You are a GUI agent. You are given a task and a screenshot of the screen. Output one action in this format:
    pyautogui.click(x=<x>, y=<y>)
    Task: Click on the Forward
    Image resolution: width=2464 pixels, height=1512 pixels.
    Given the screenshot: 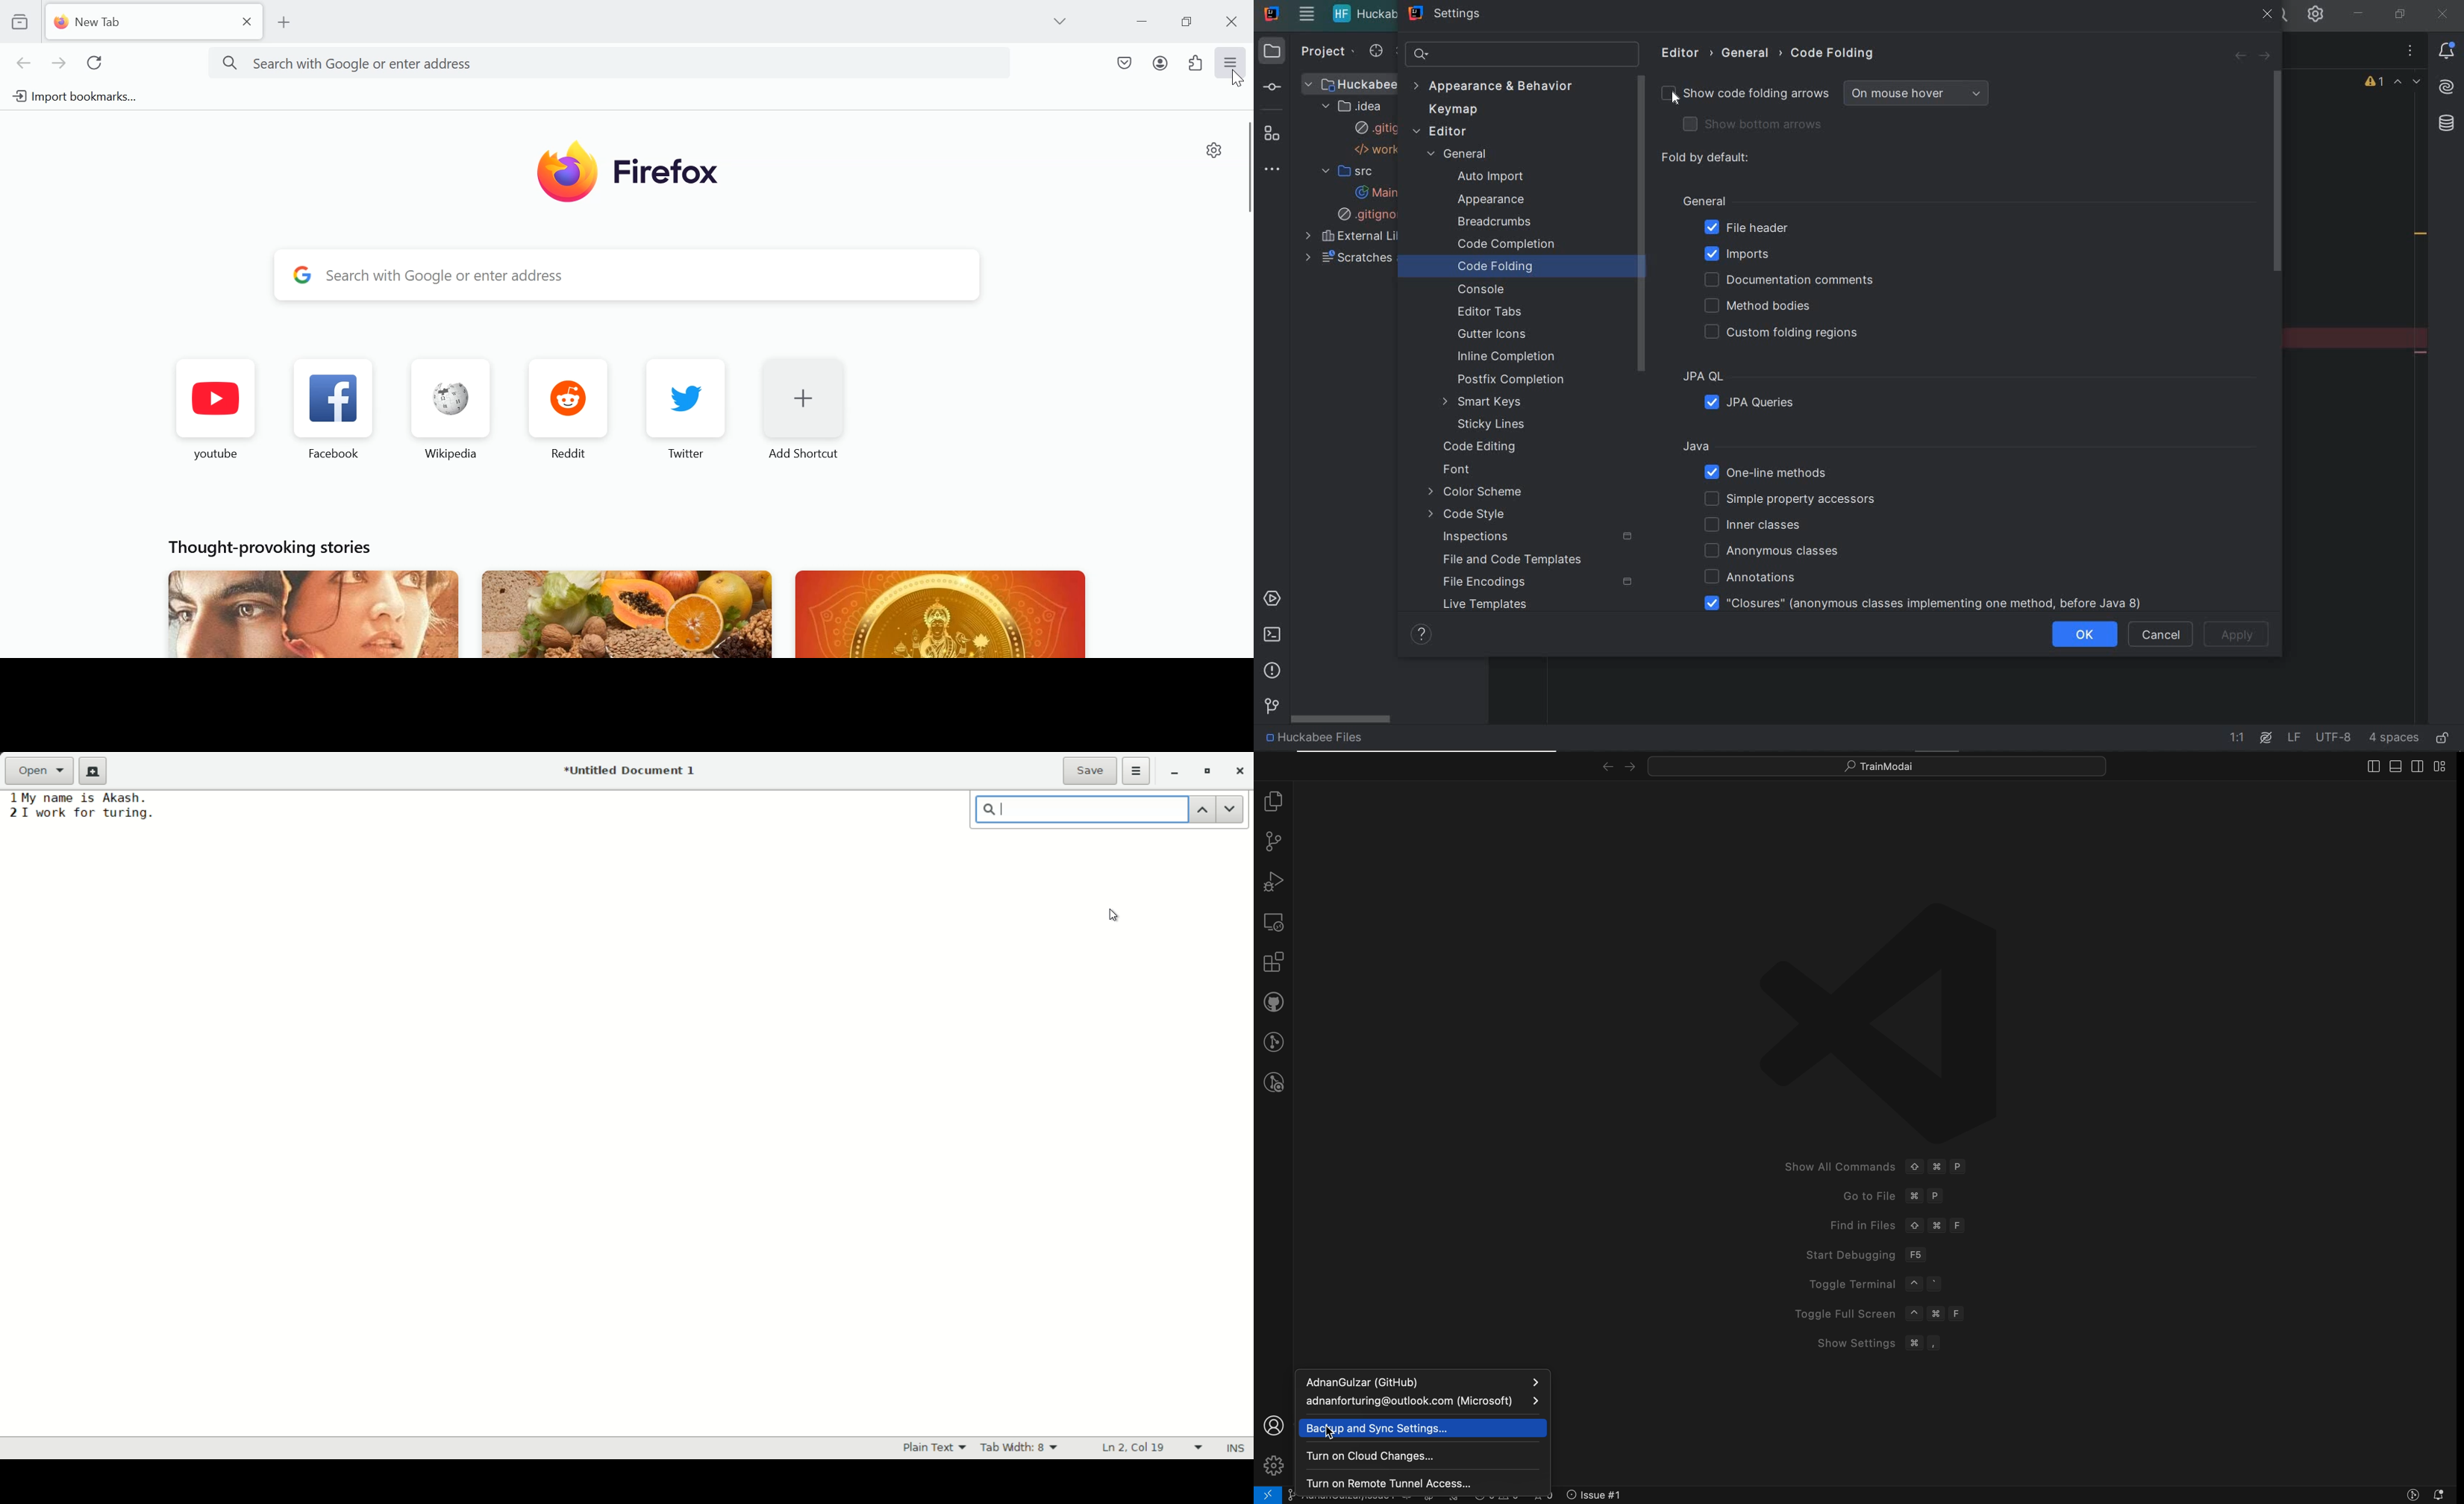 What is the action you would take?
    pyautogui.click(x=58, y=65)
    